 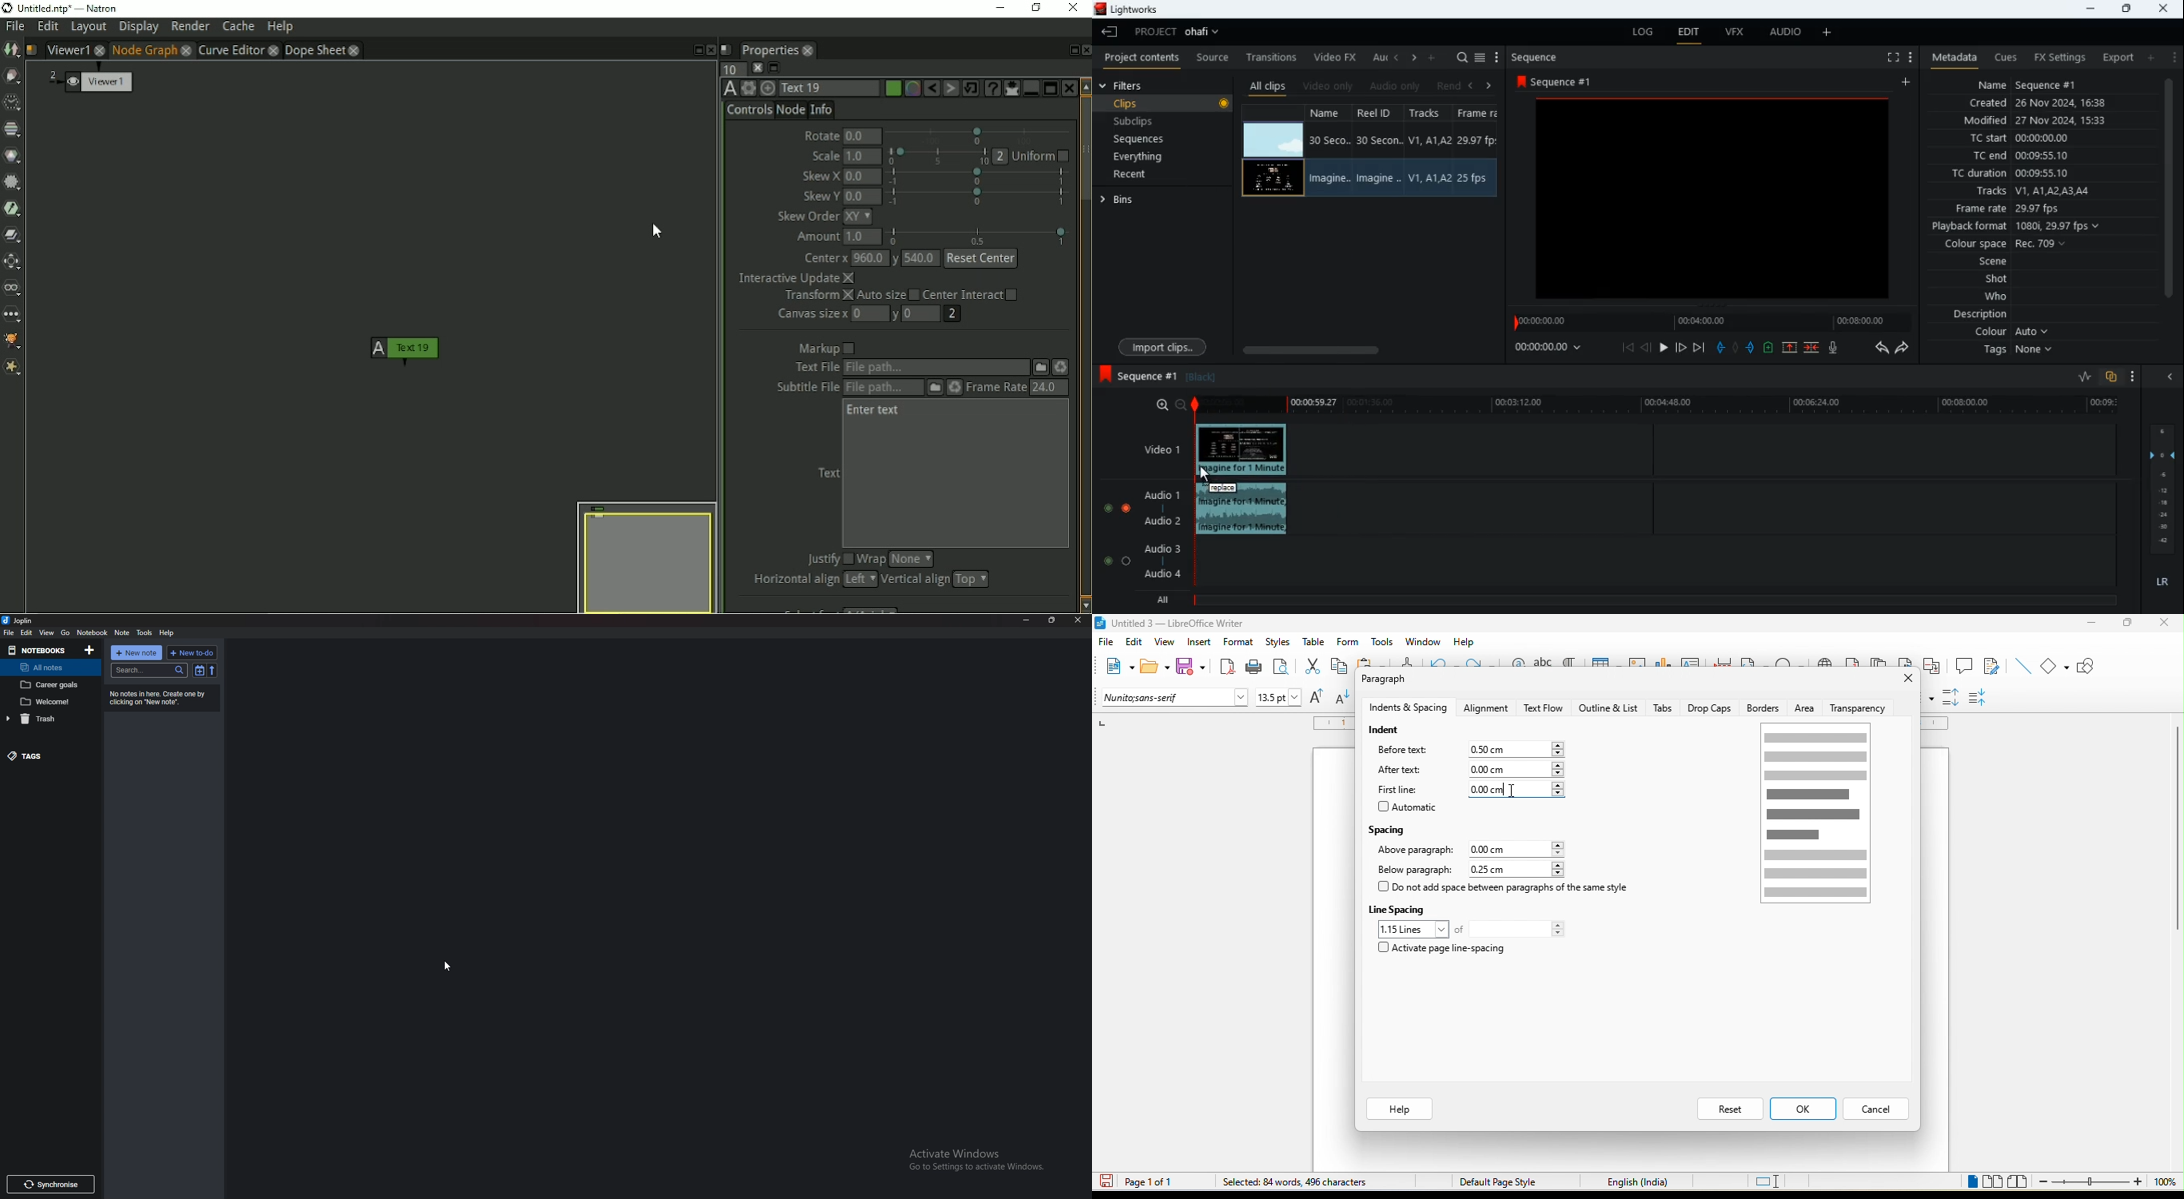 I want to click on back, so click(x=1647, y=348).